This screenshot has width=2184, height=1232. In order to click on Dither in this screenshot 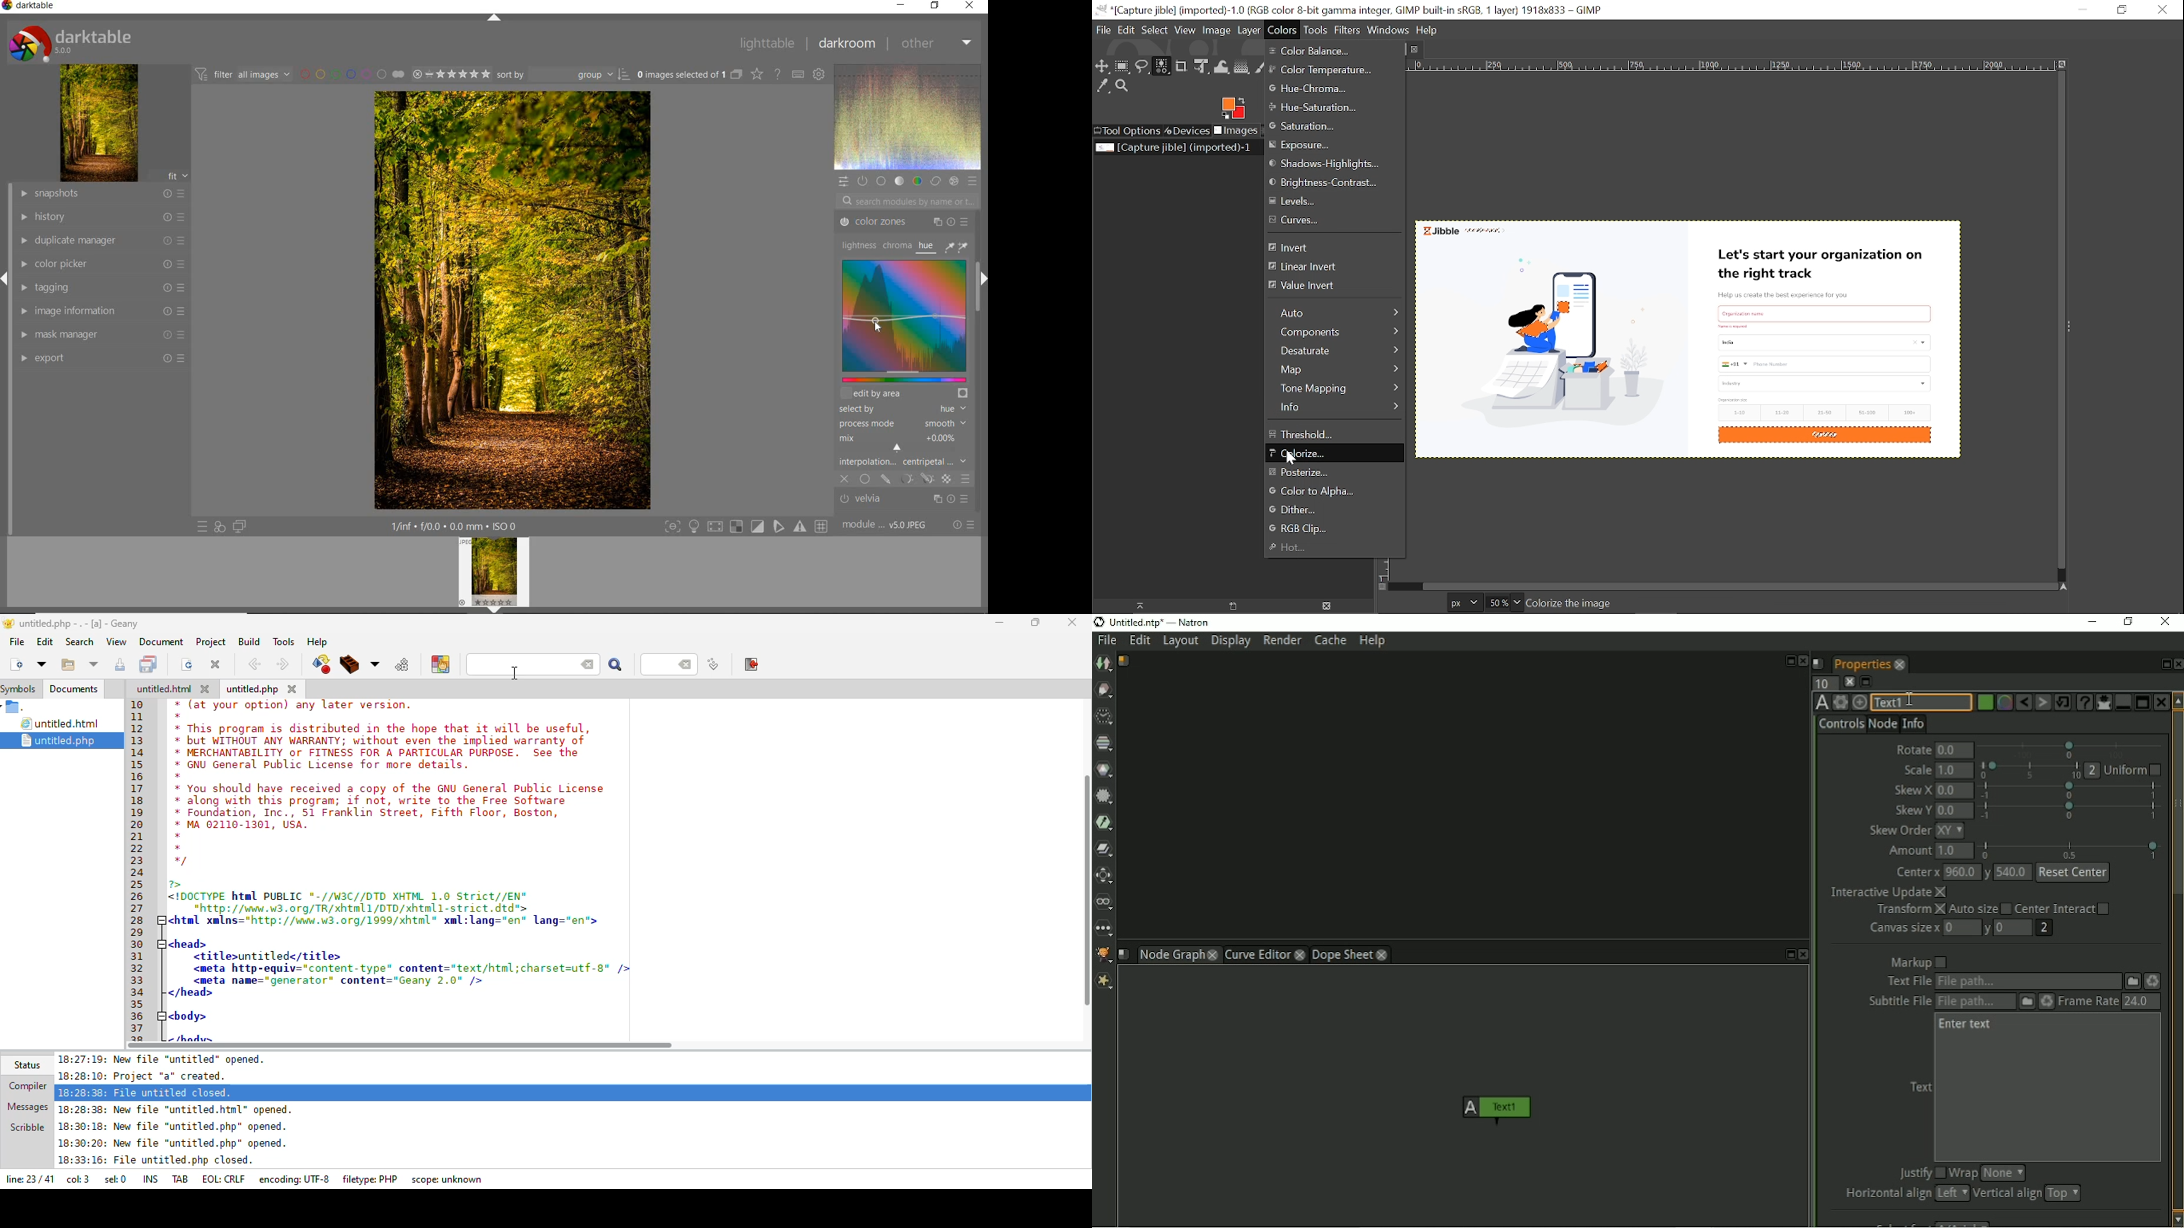, I will do `click(1341, 511)`.